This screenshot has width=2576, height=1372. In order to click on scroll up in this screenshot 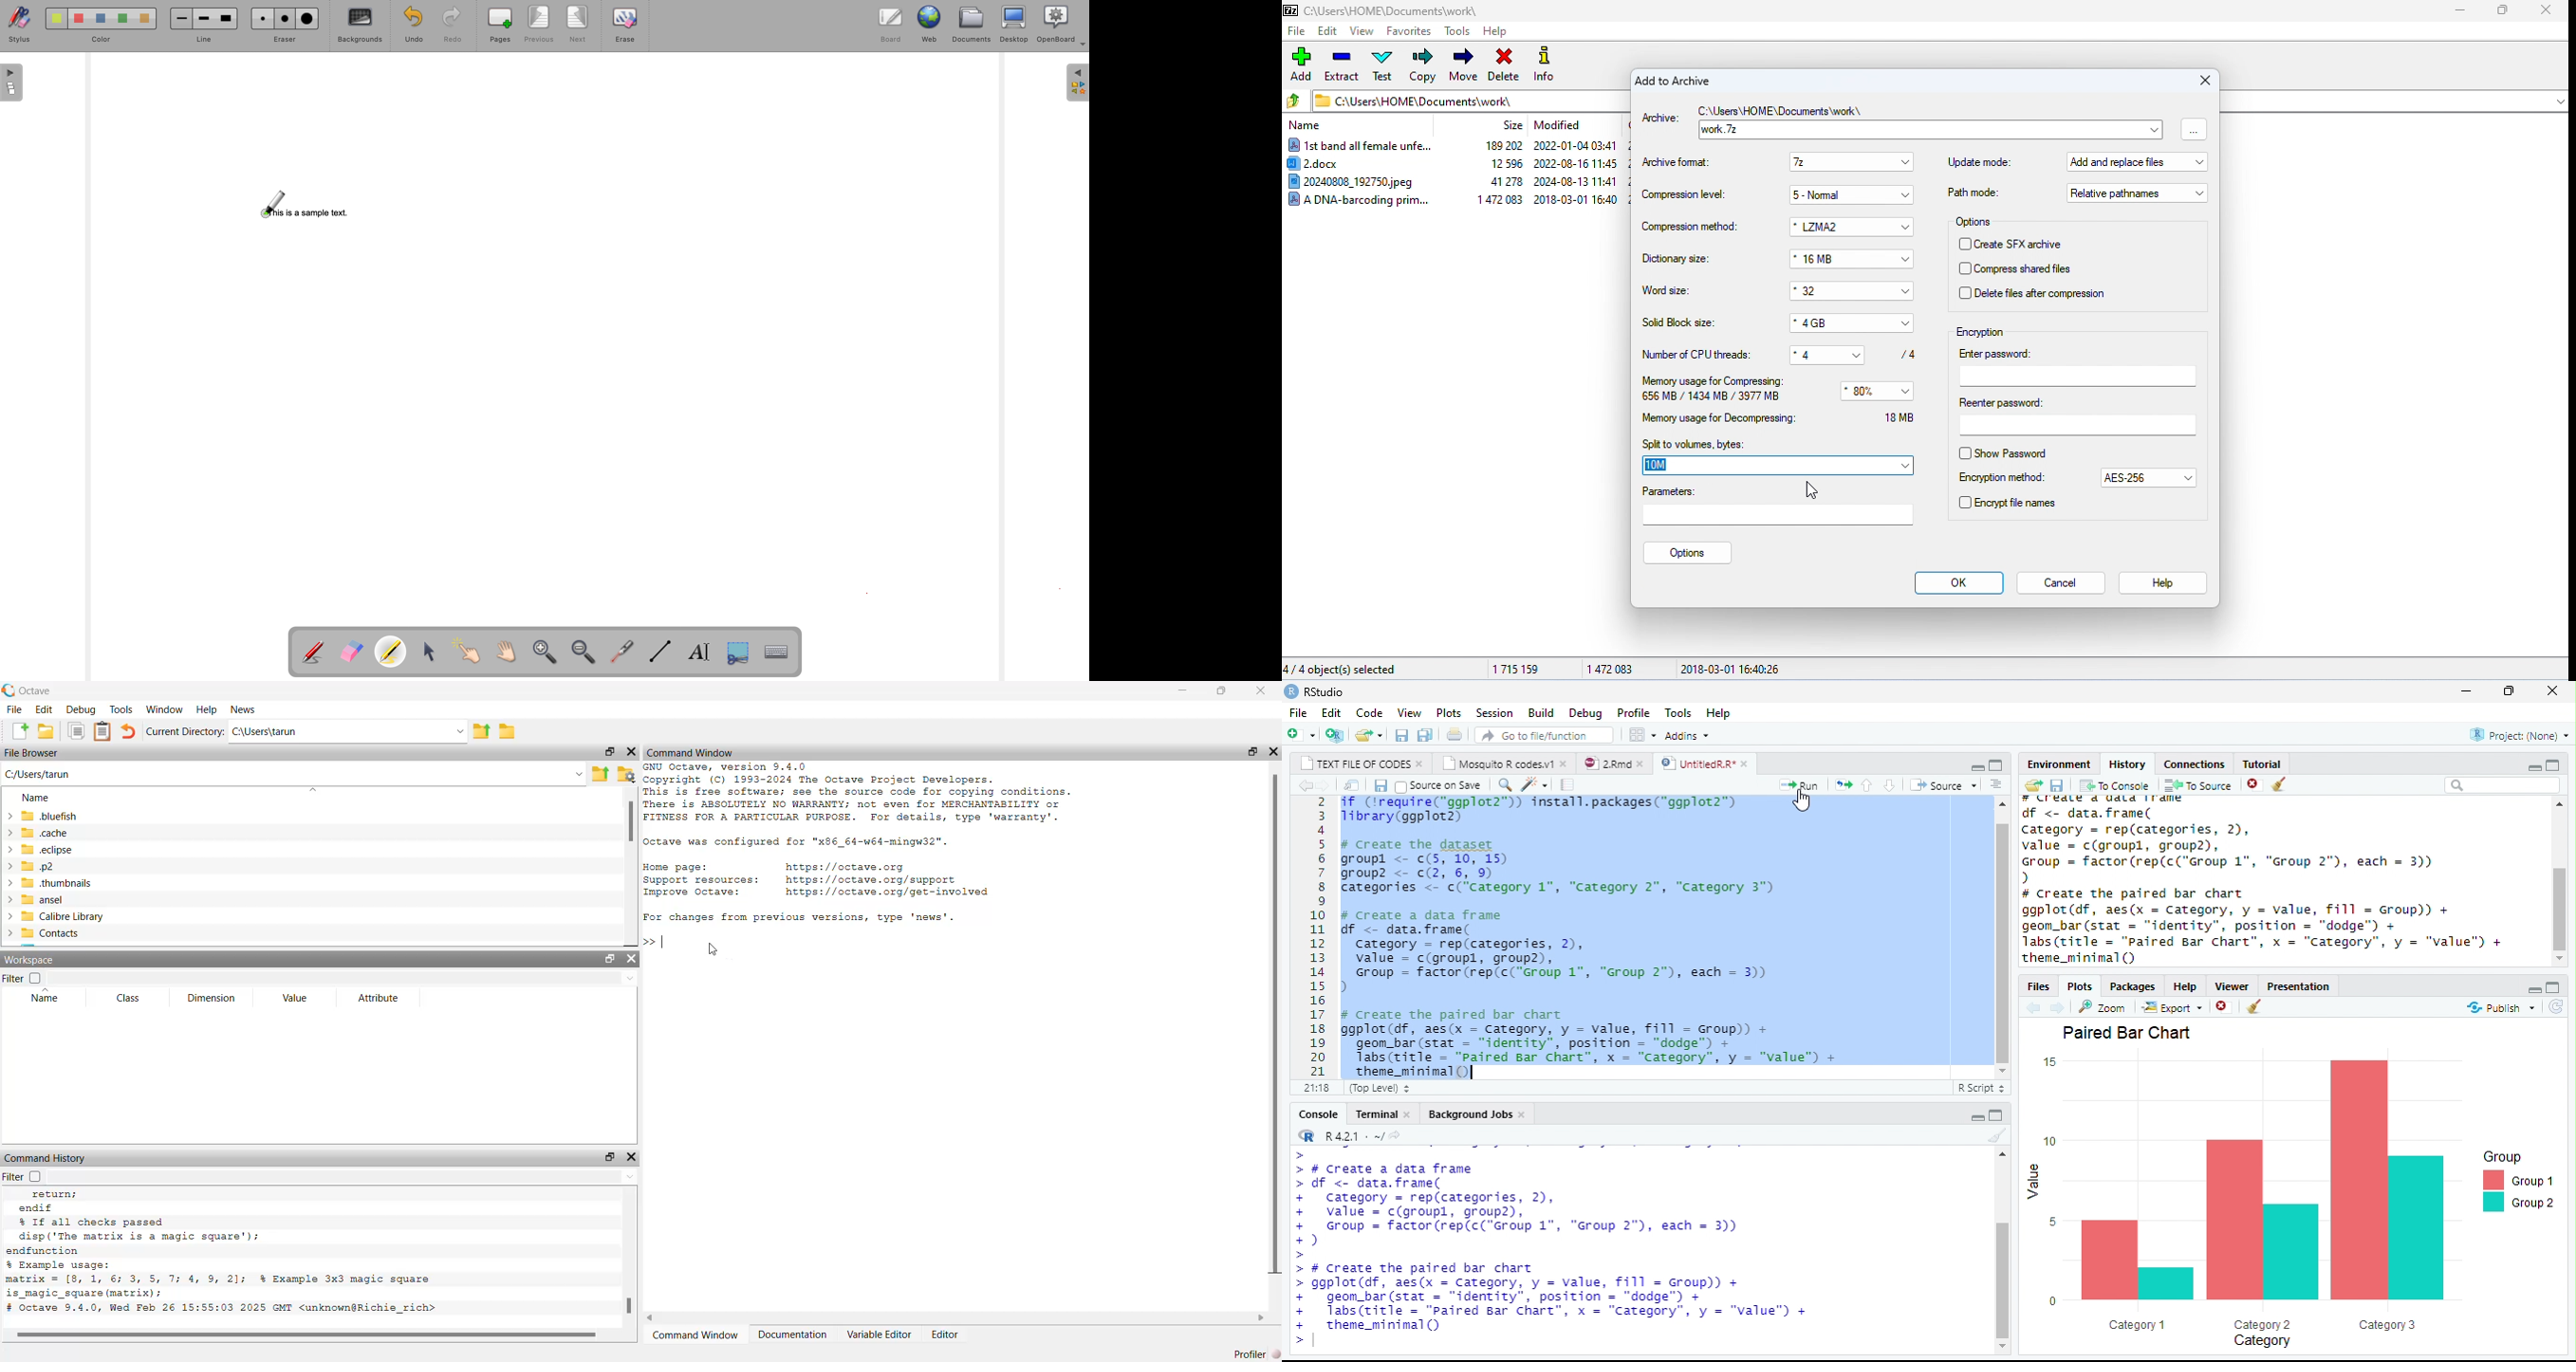, I will do `click(2004, 1155)`.